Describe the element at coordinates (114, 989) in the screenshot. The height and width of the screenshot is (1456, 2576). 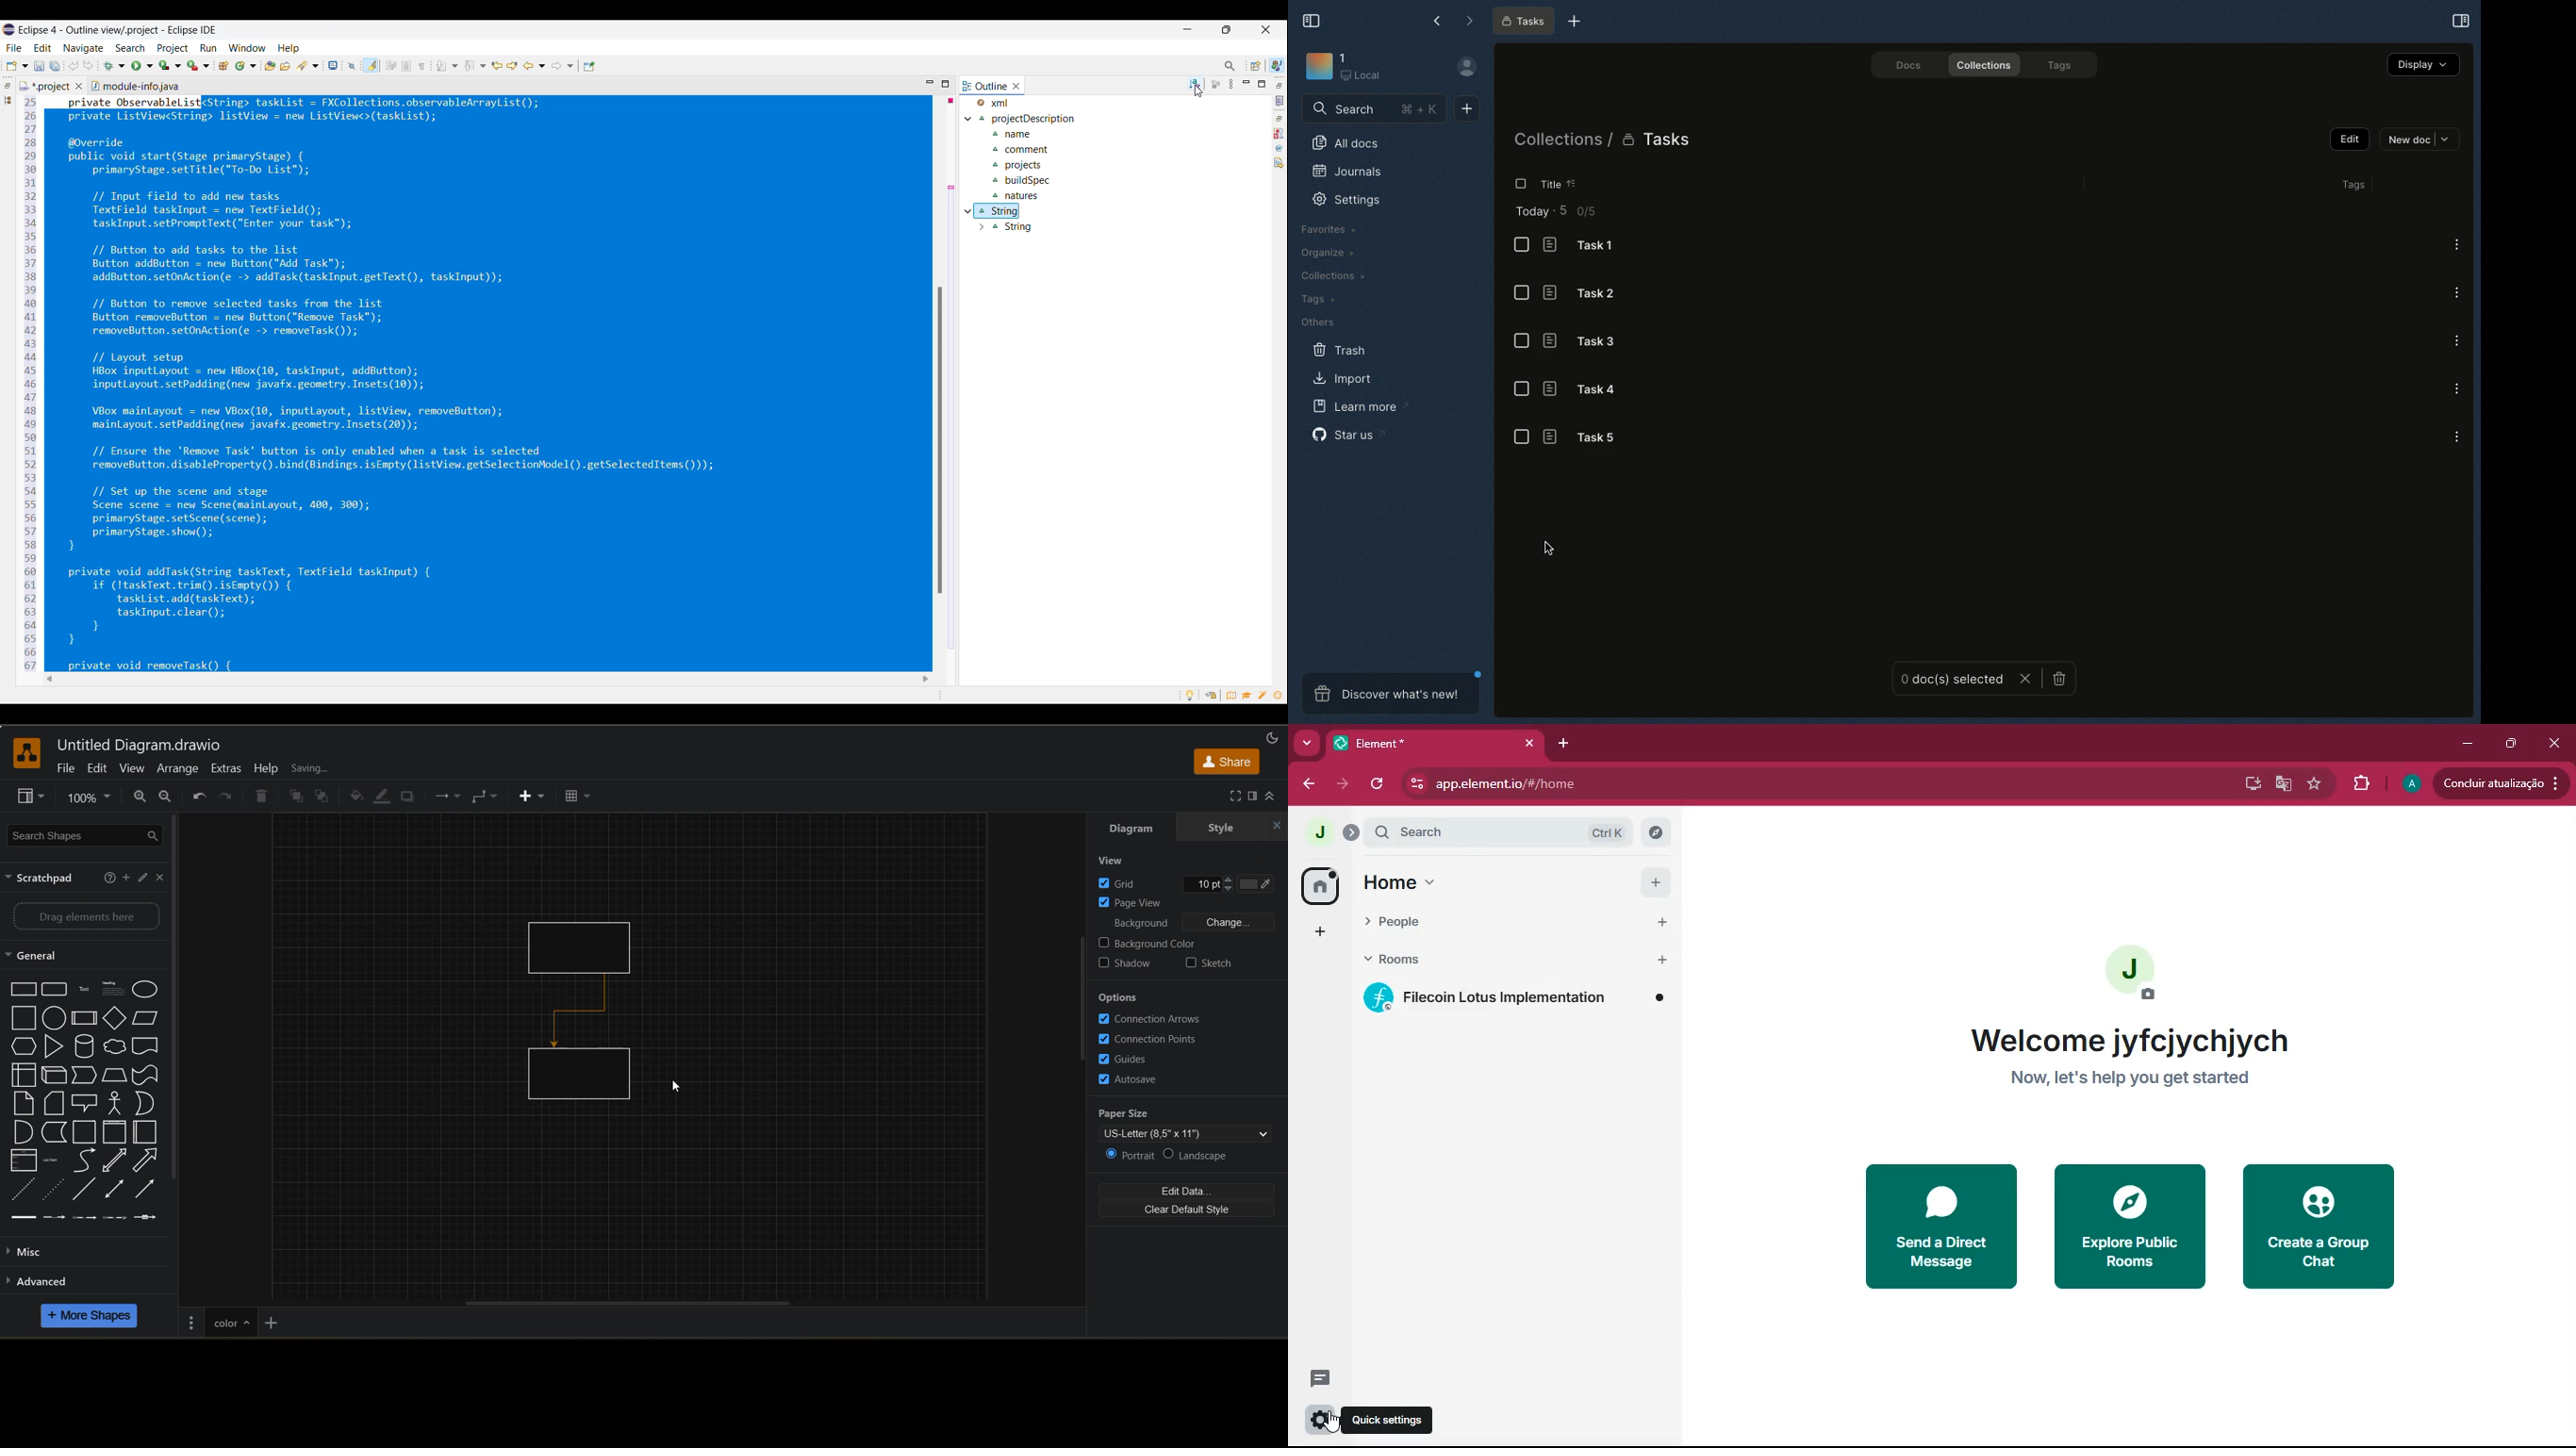
I see `Heading` at that location.